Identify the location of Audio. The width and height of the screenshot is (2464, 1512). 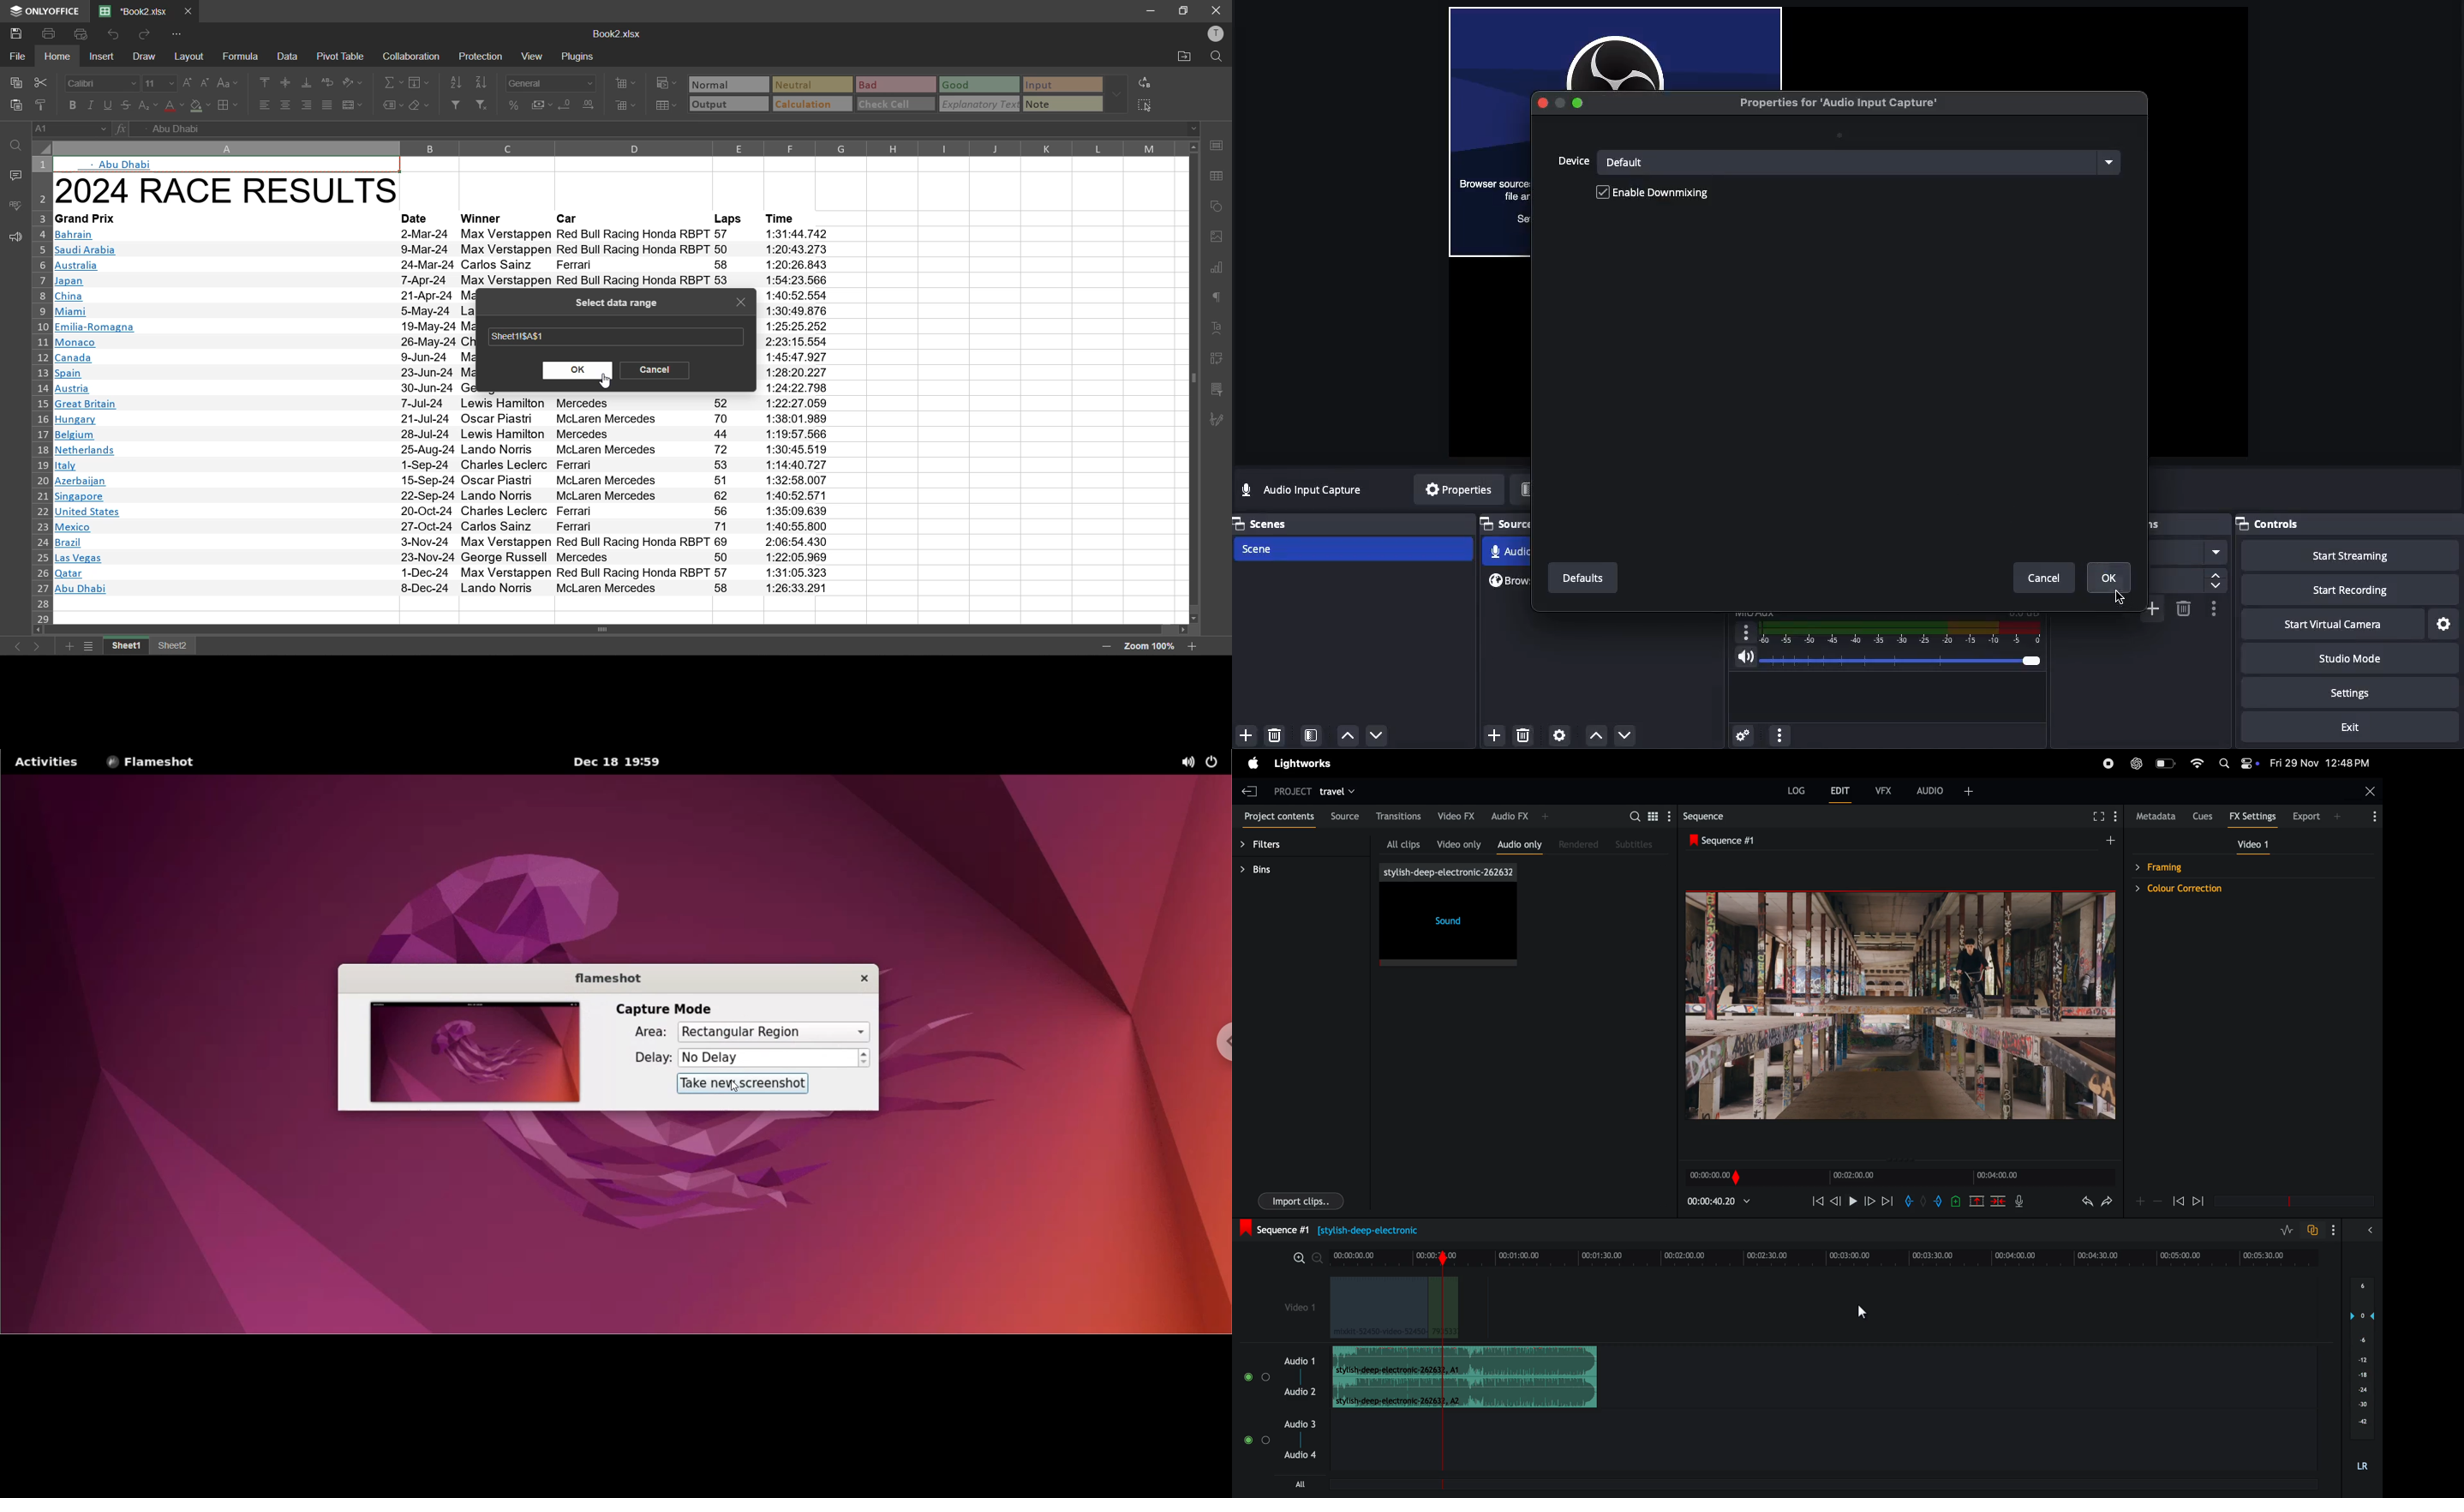
(1301, 1456).